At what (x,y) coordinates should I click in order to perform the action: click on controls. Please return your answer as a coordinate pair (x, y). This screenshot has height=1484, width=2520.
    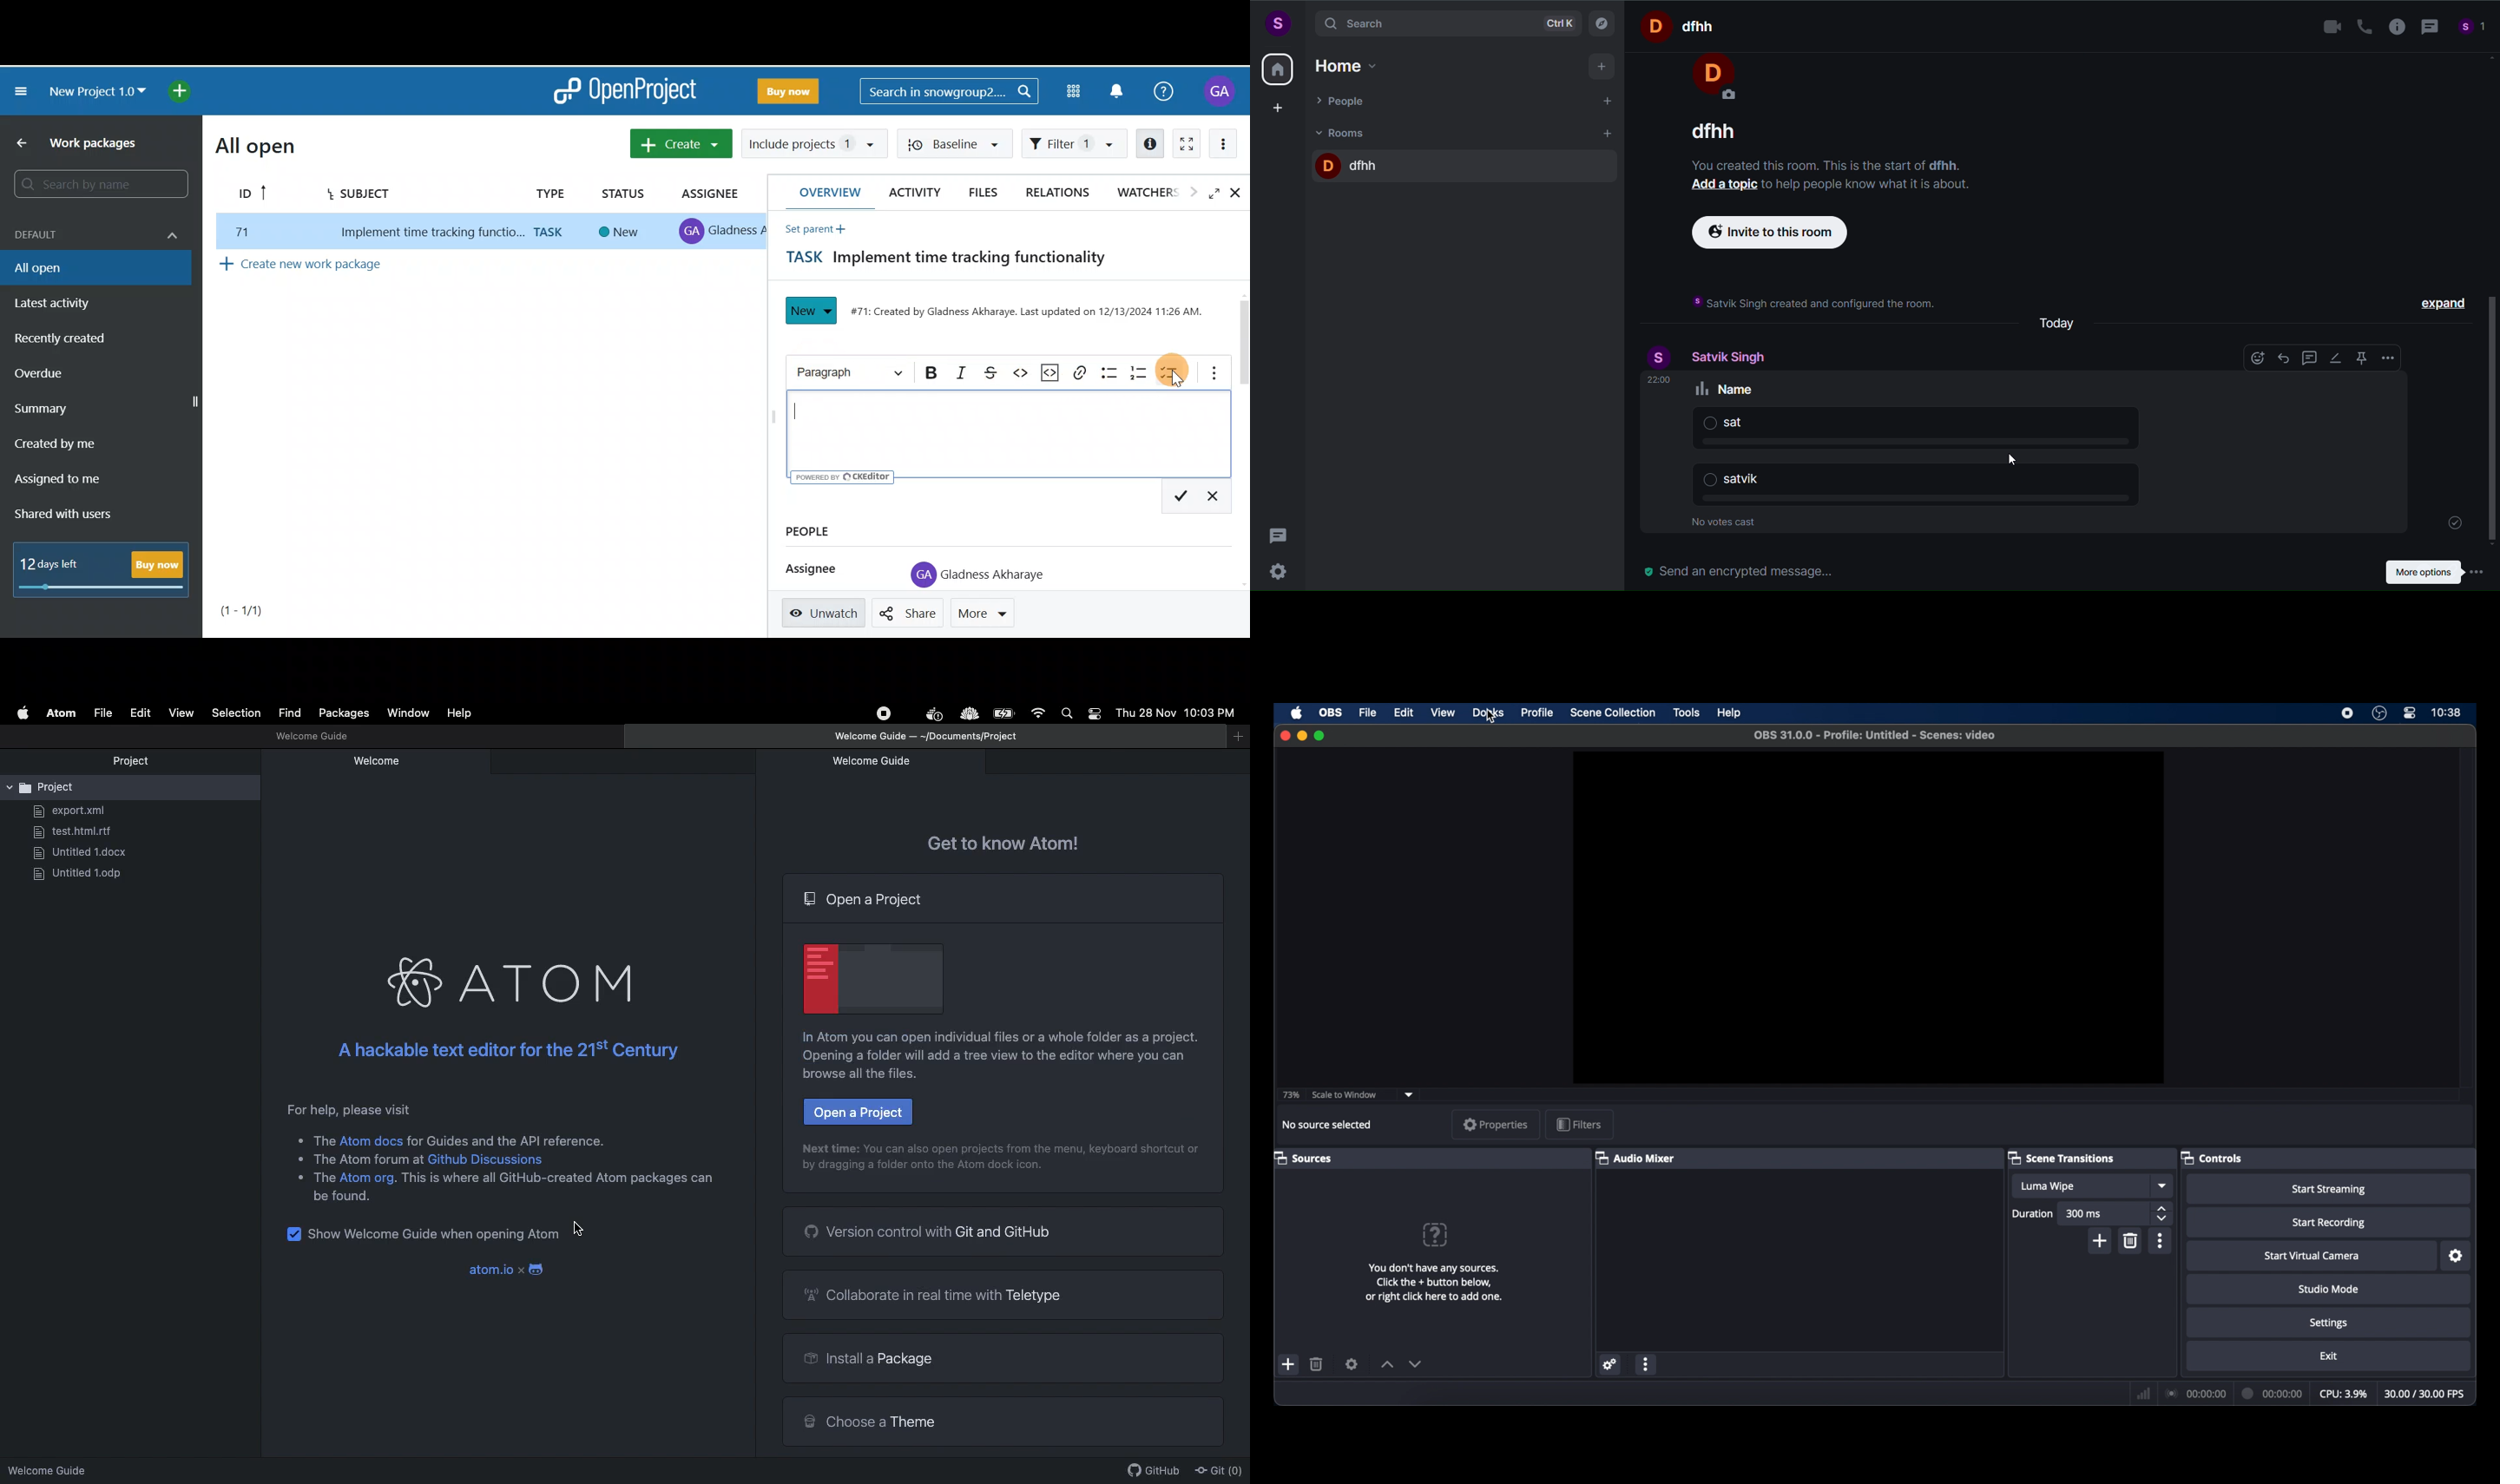
    Looking at the image, I should click on (2212, 1157).